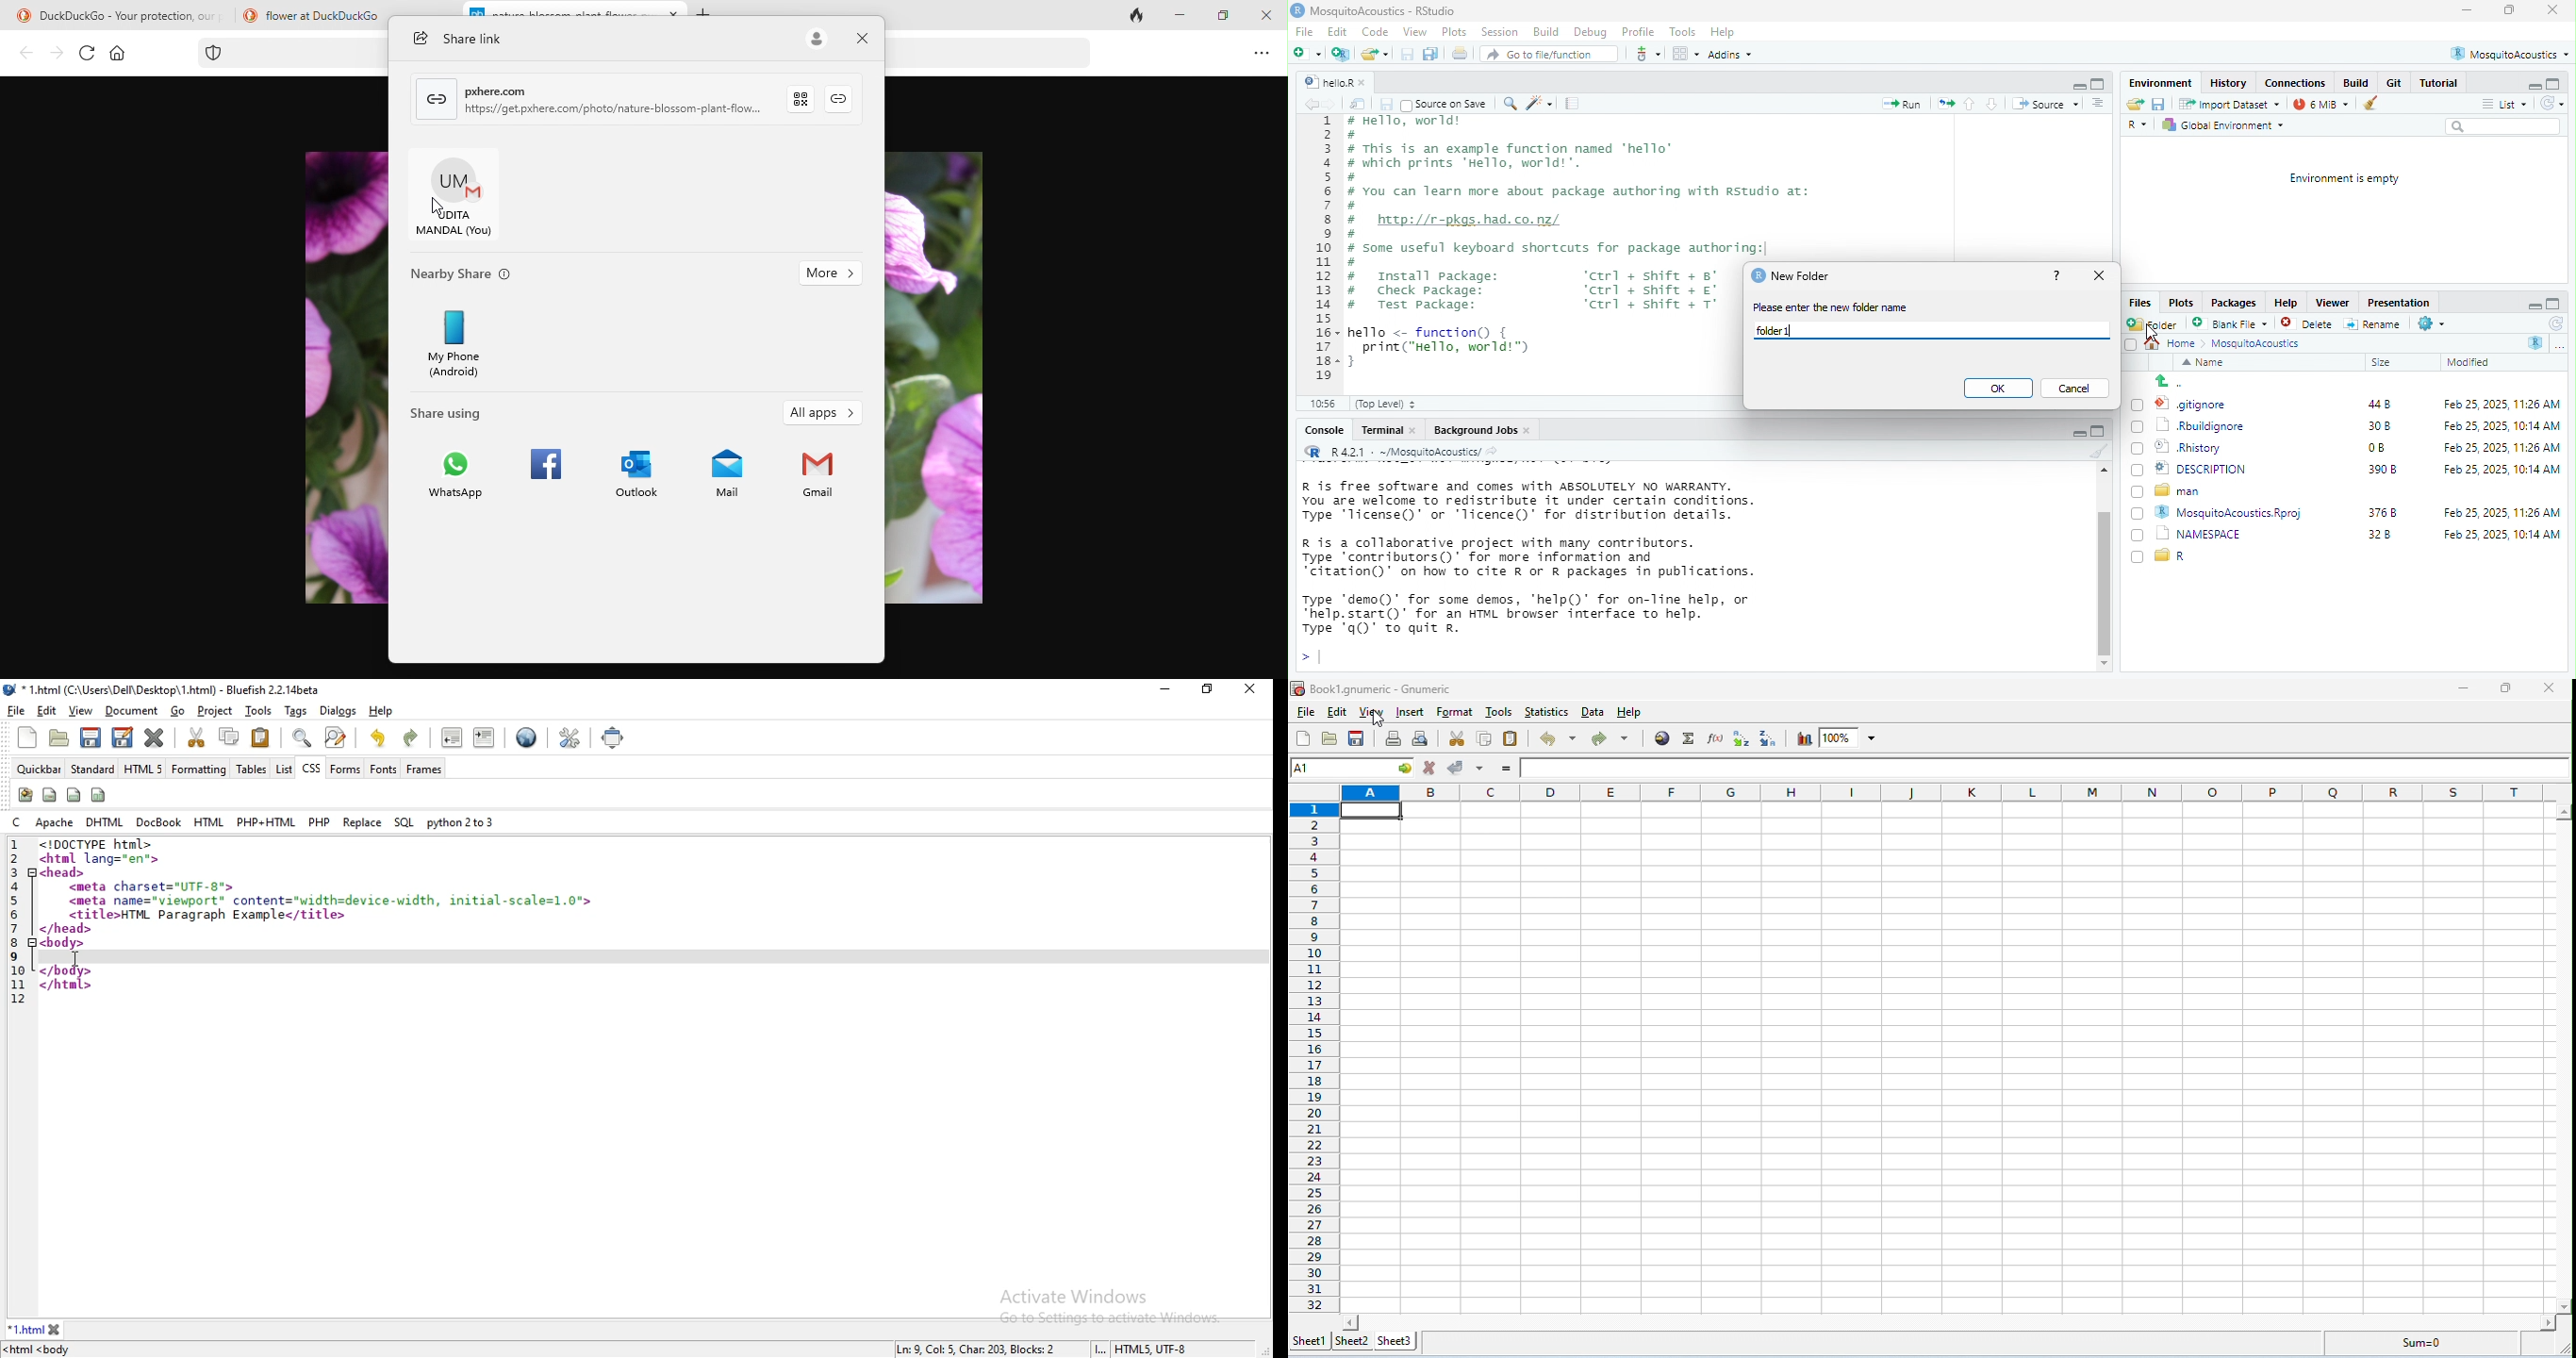  Describe the element at coordinates (2504, 405) in the screenshot. I see `Feb 25, 2025, 11:26 AM.` at that location.